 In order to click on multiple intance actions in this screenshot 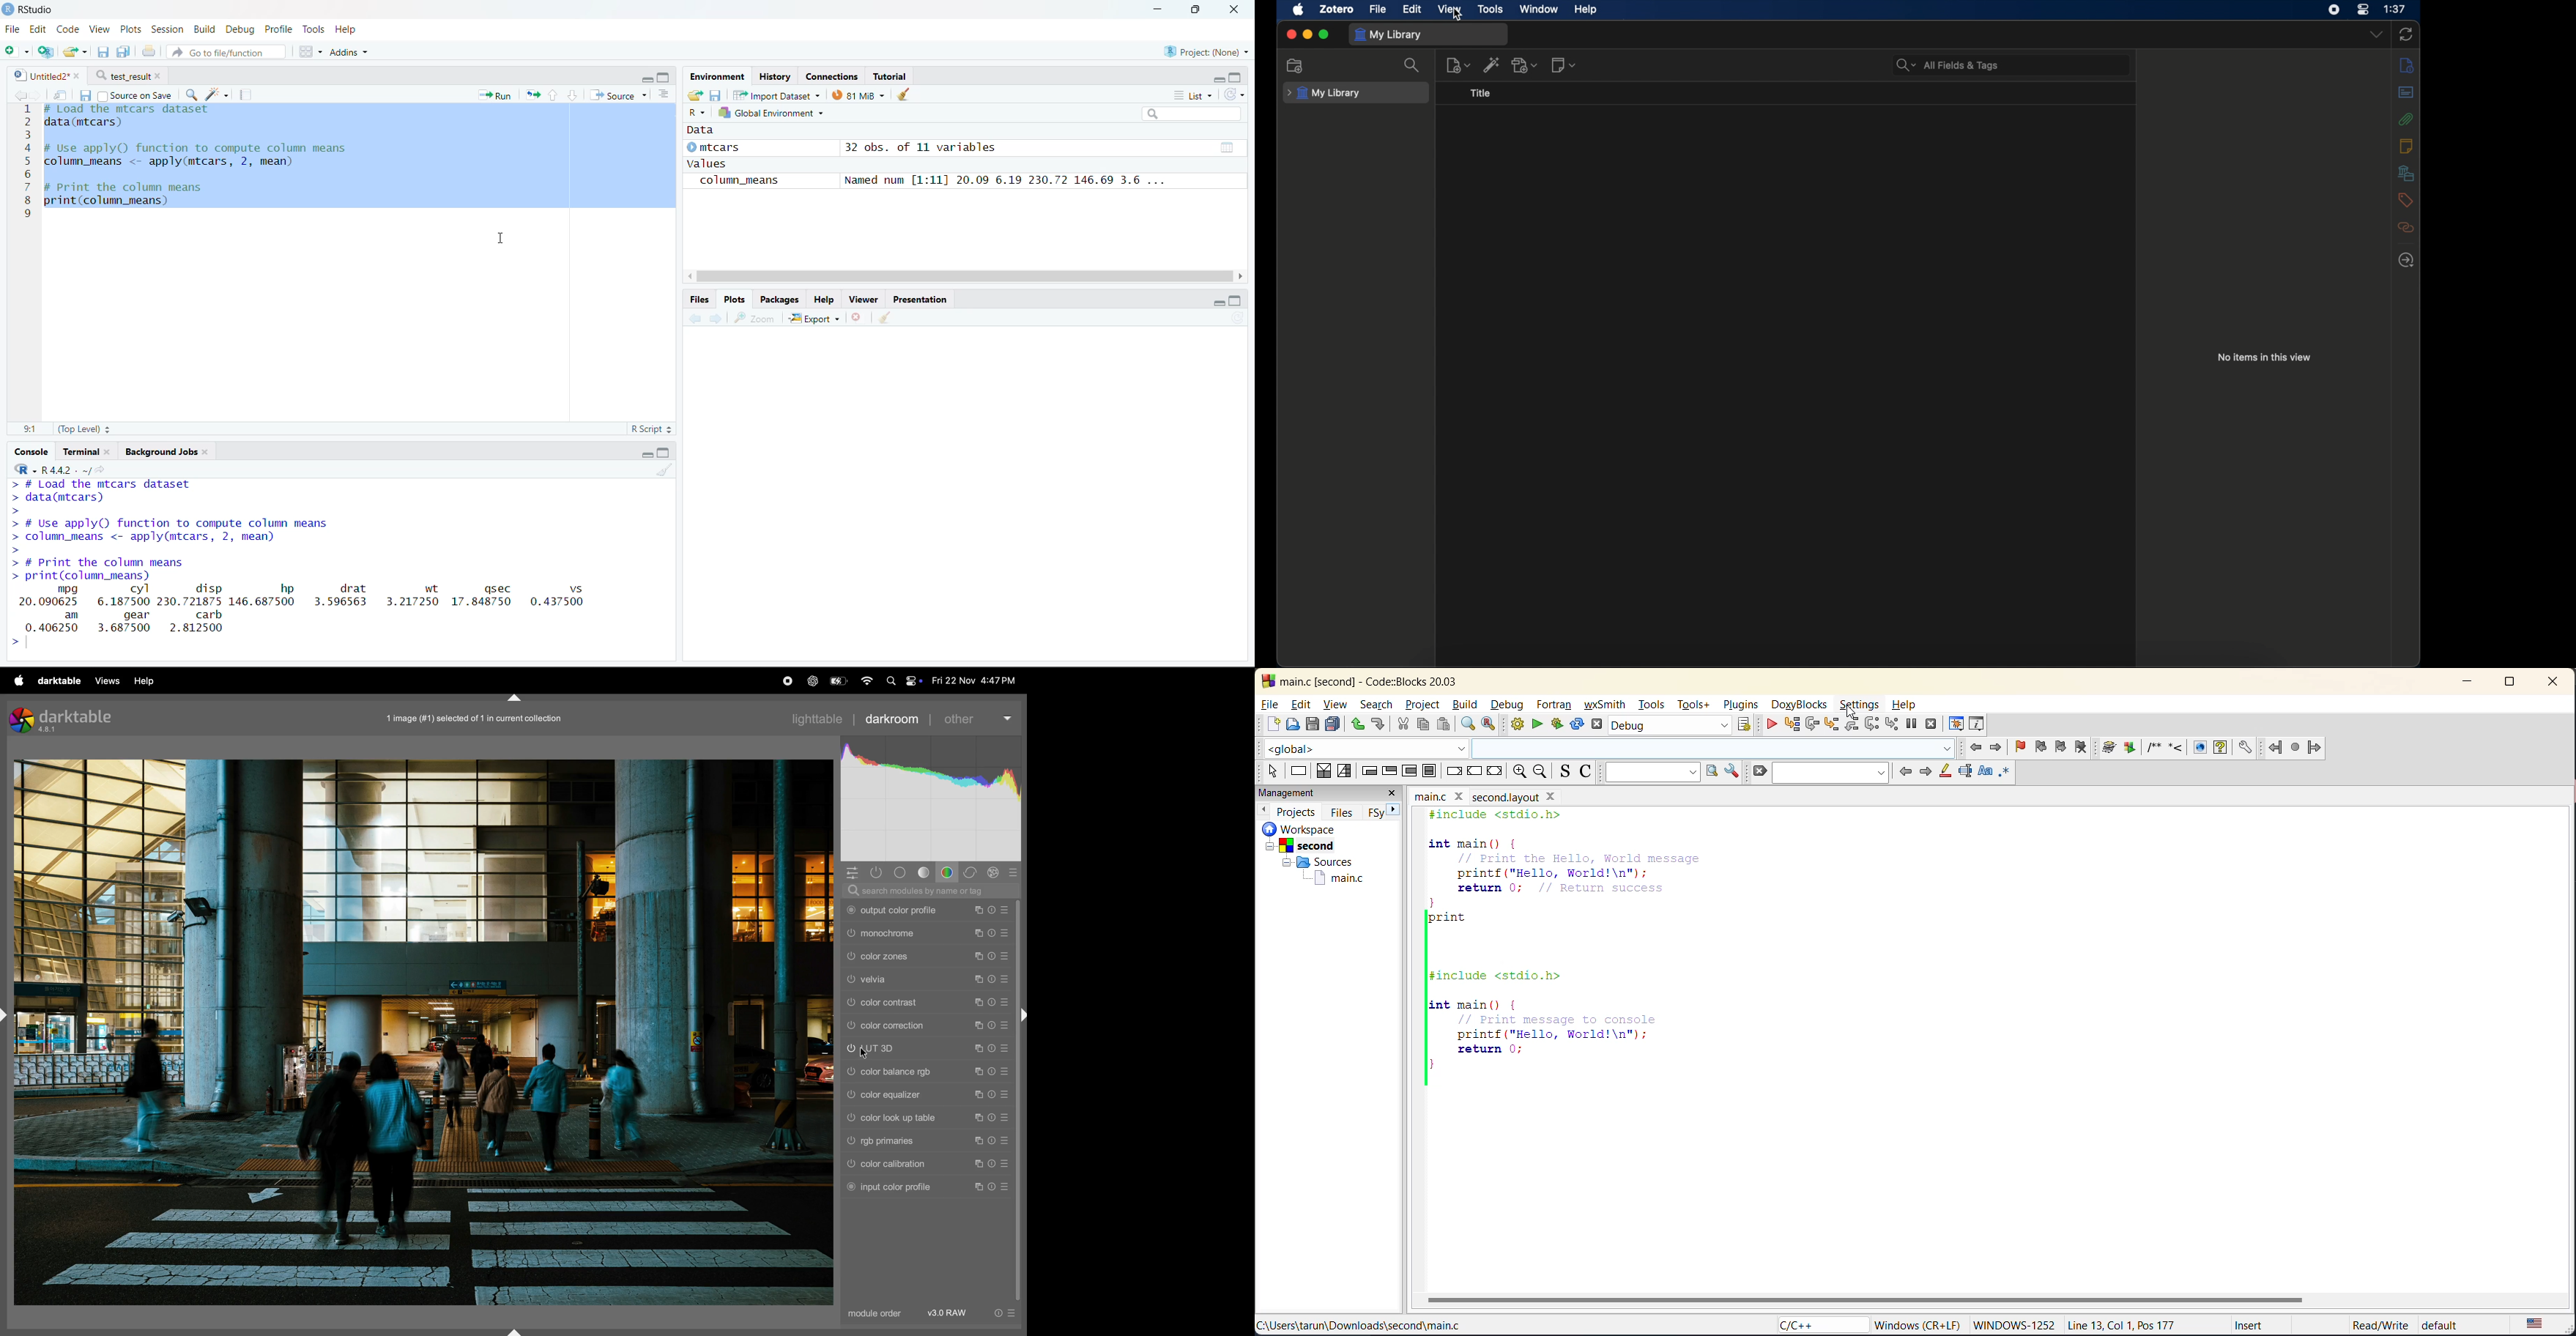, I will do `click(979, 957)`.